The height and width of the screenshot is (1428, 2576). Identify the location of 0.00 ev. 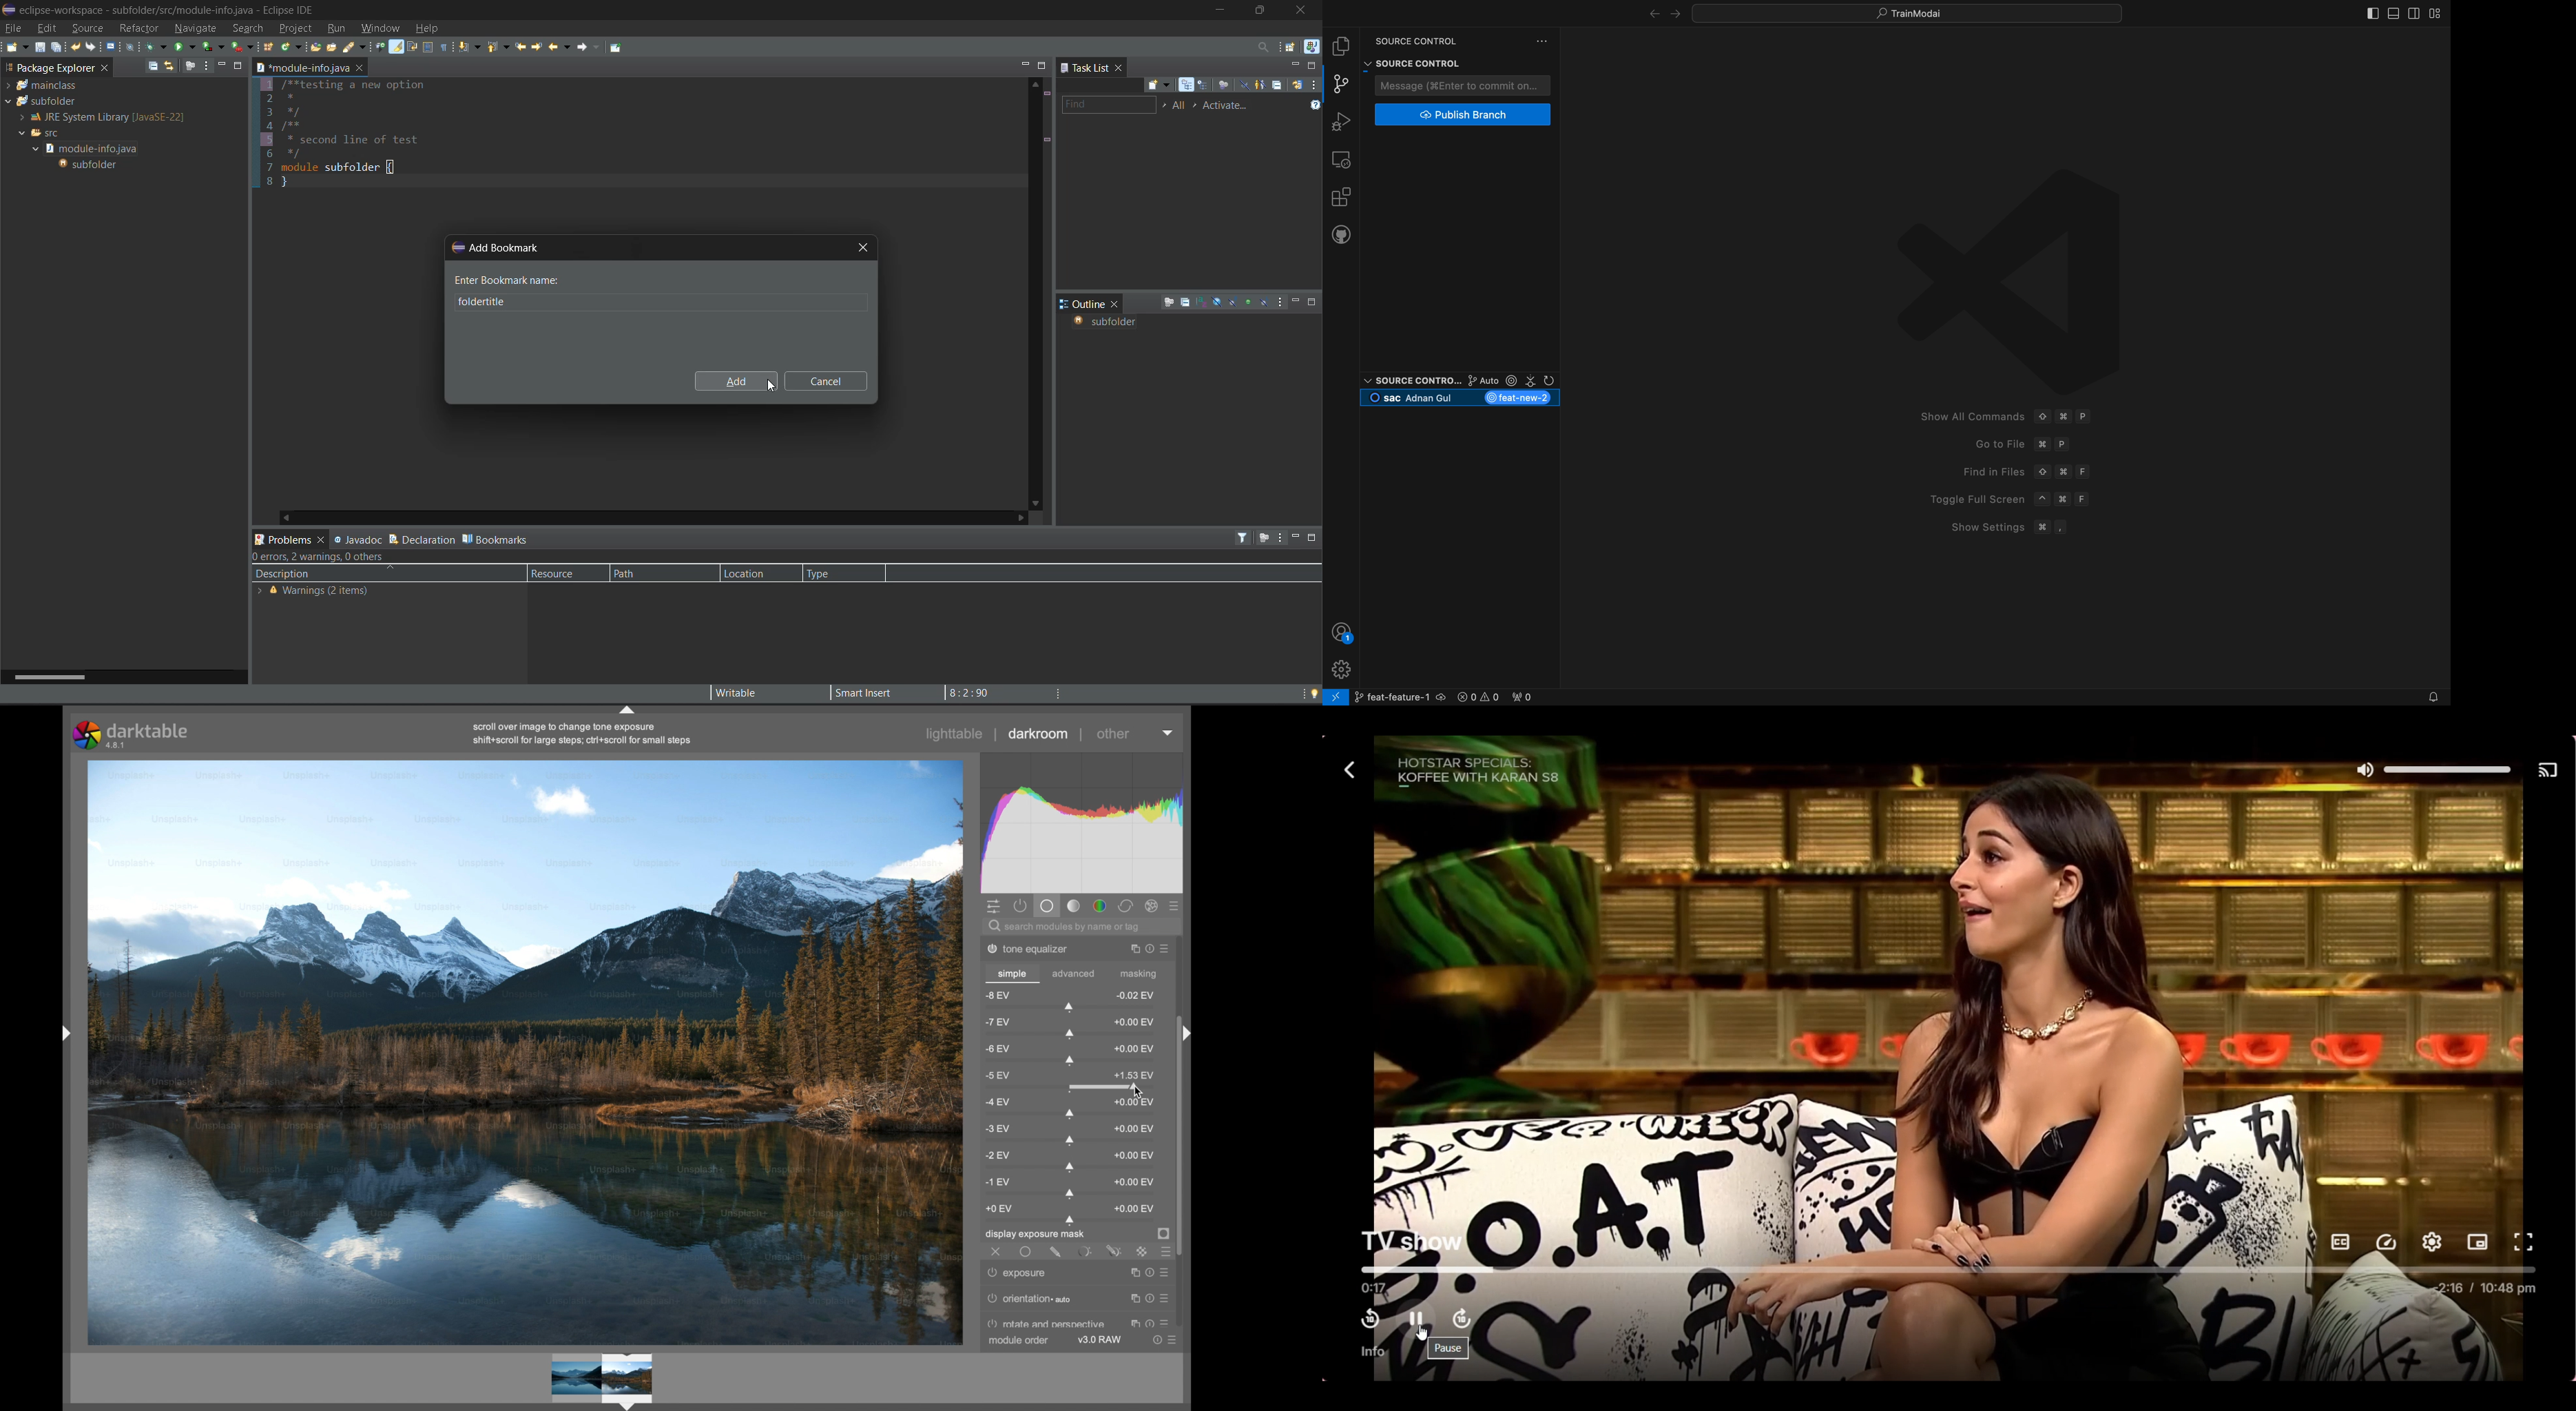
(1135, 1022).